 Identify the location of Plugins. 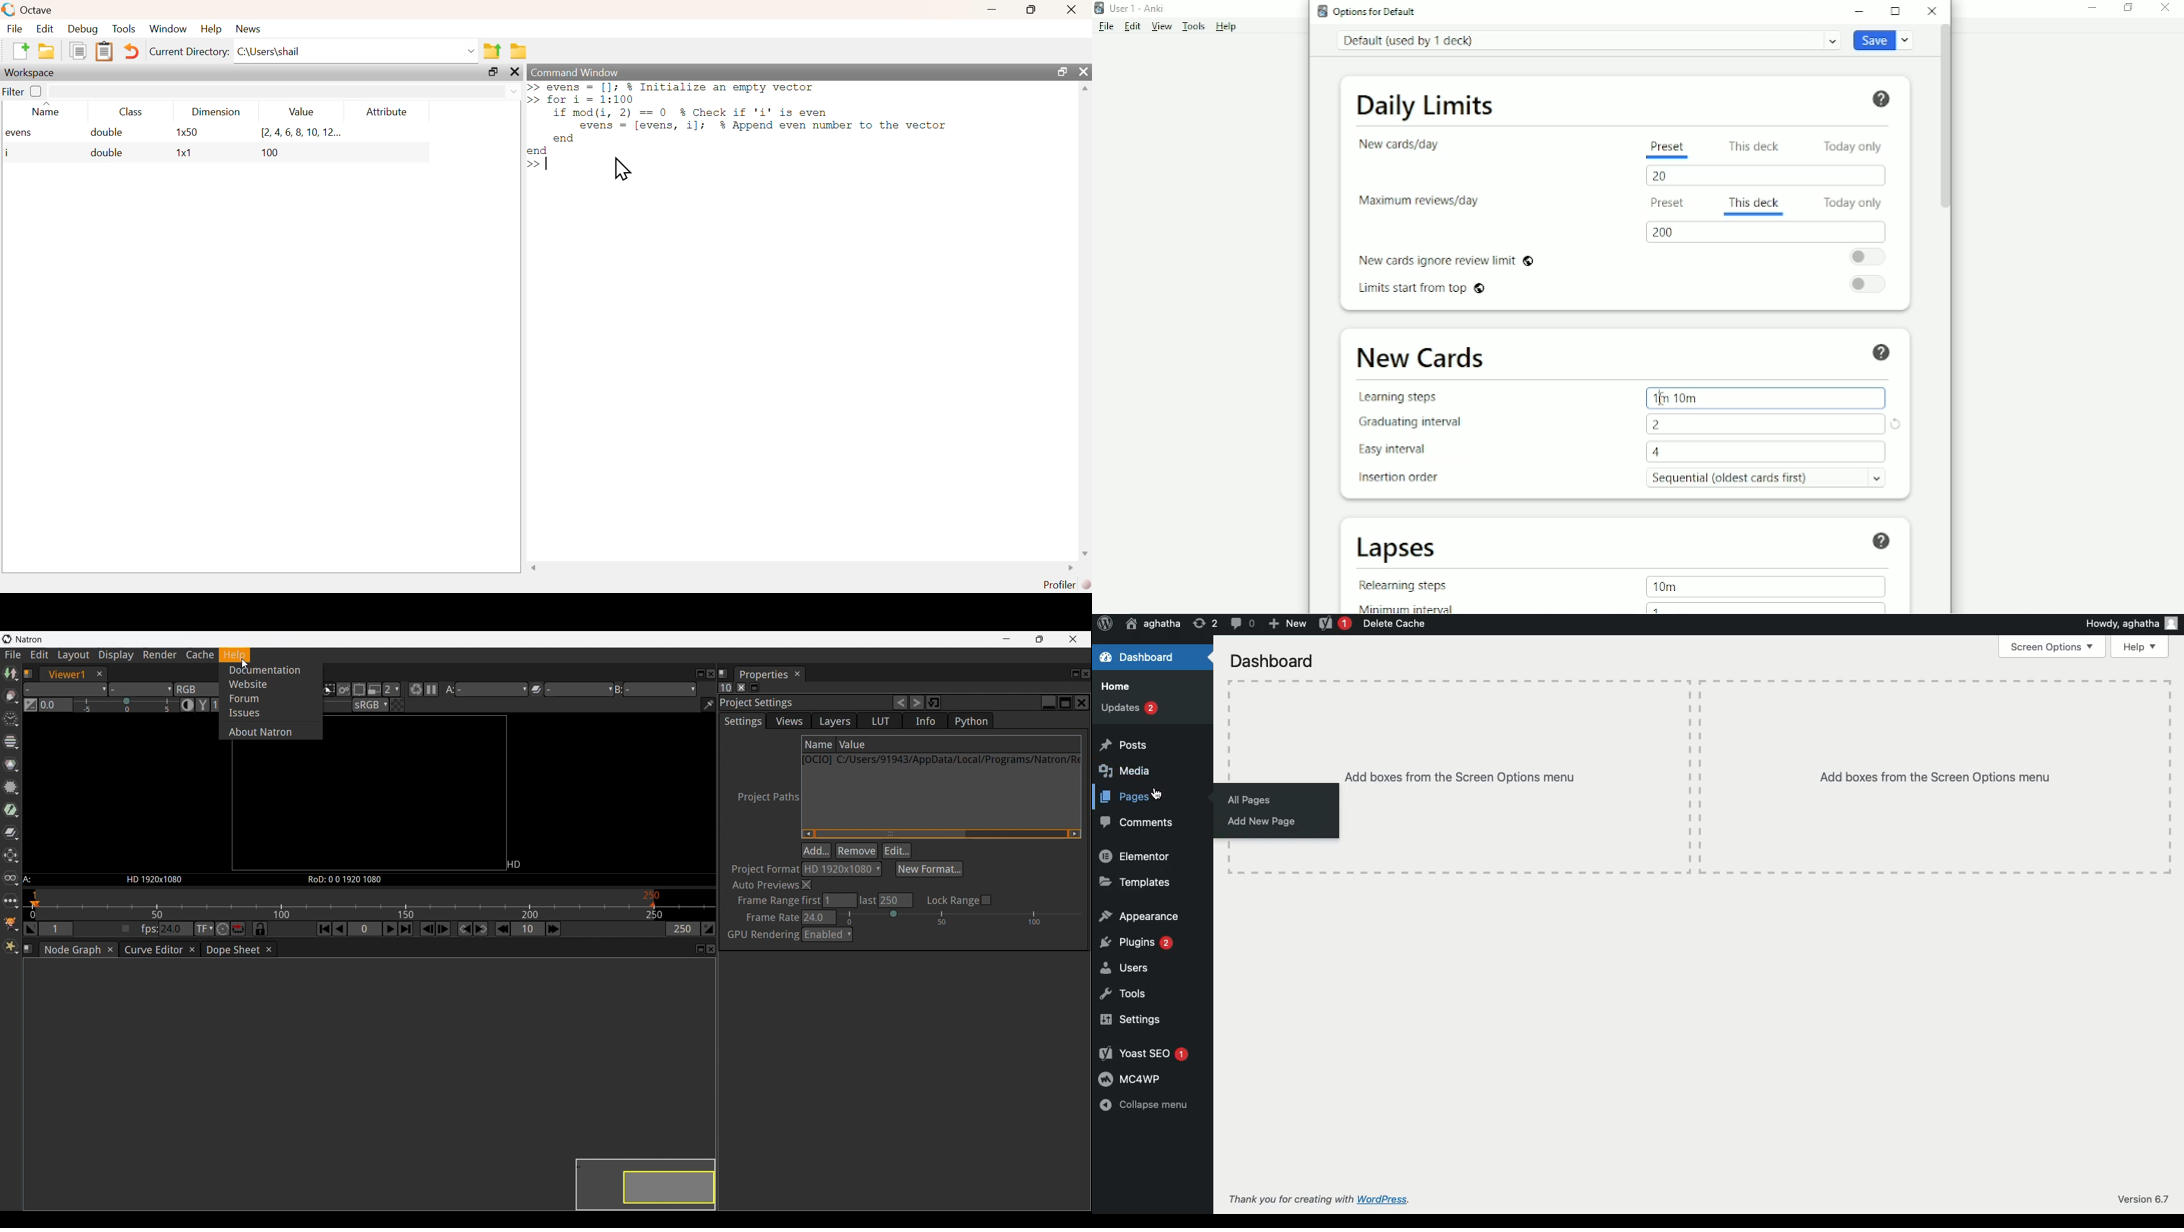
(1137, 942).